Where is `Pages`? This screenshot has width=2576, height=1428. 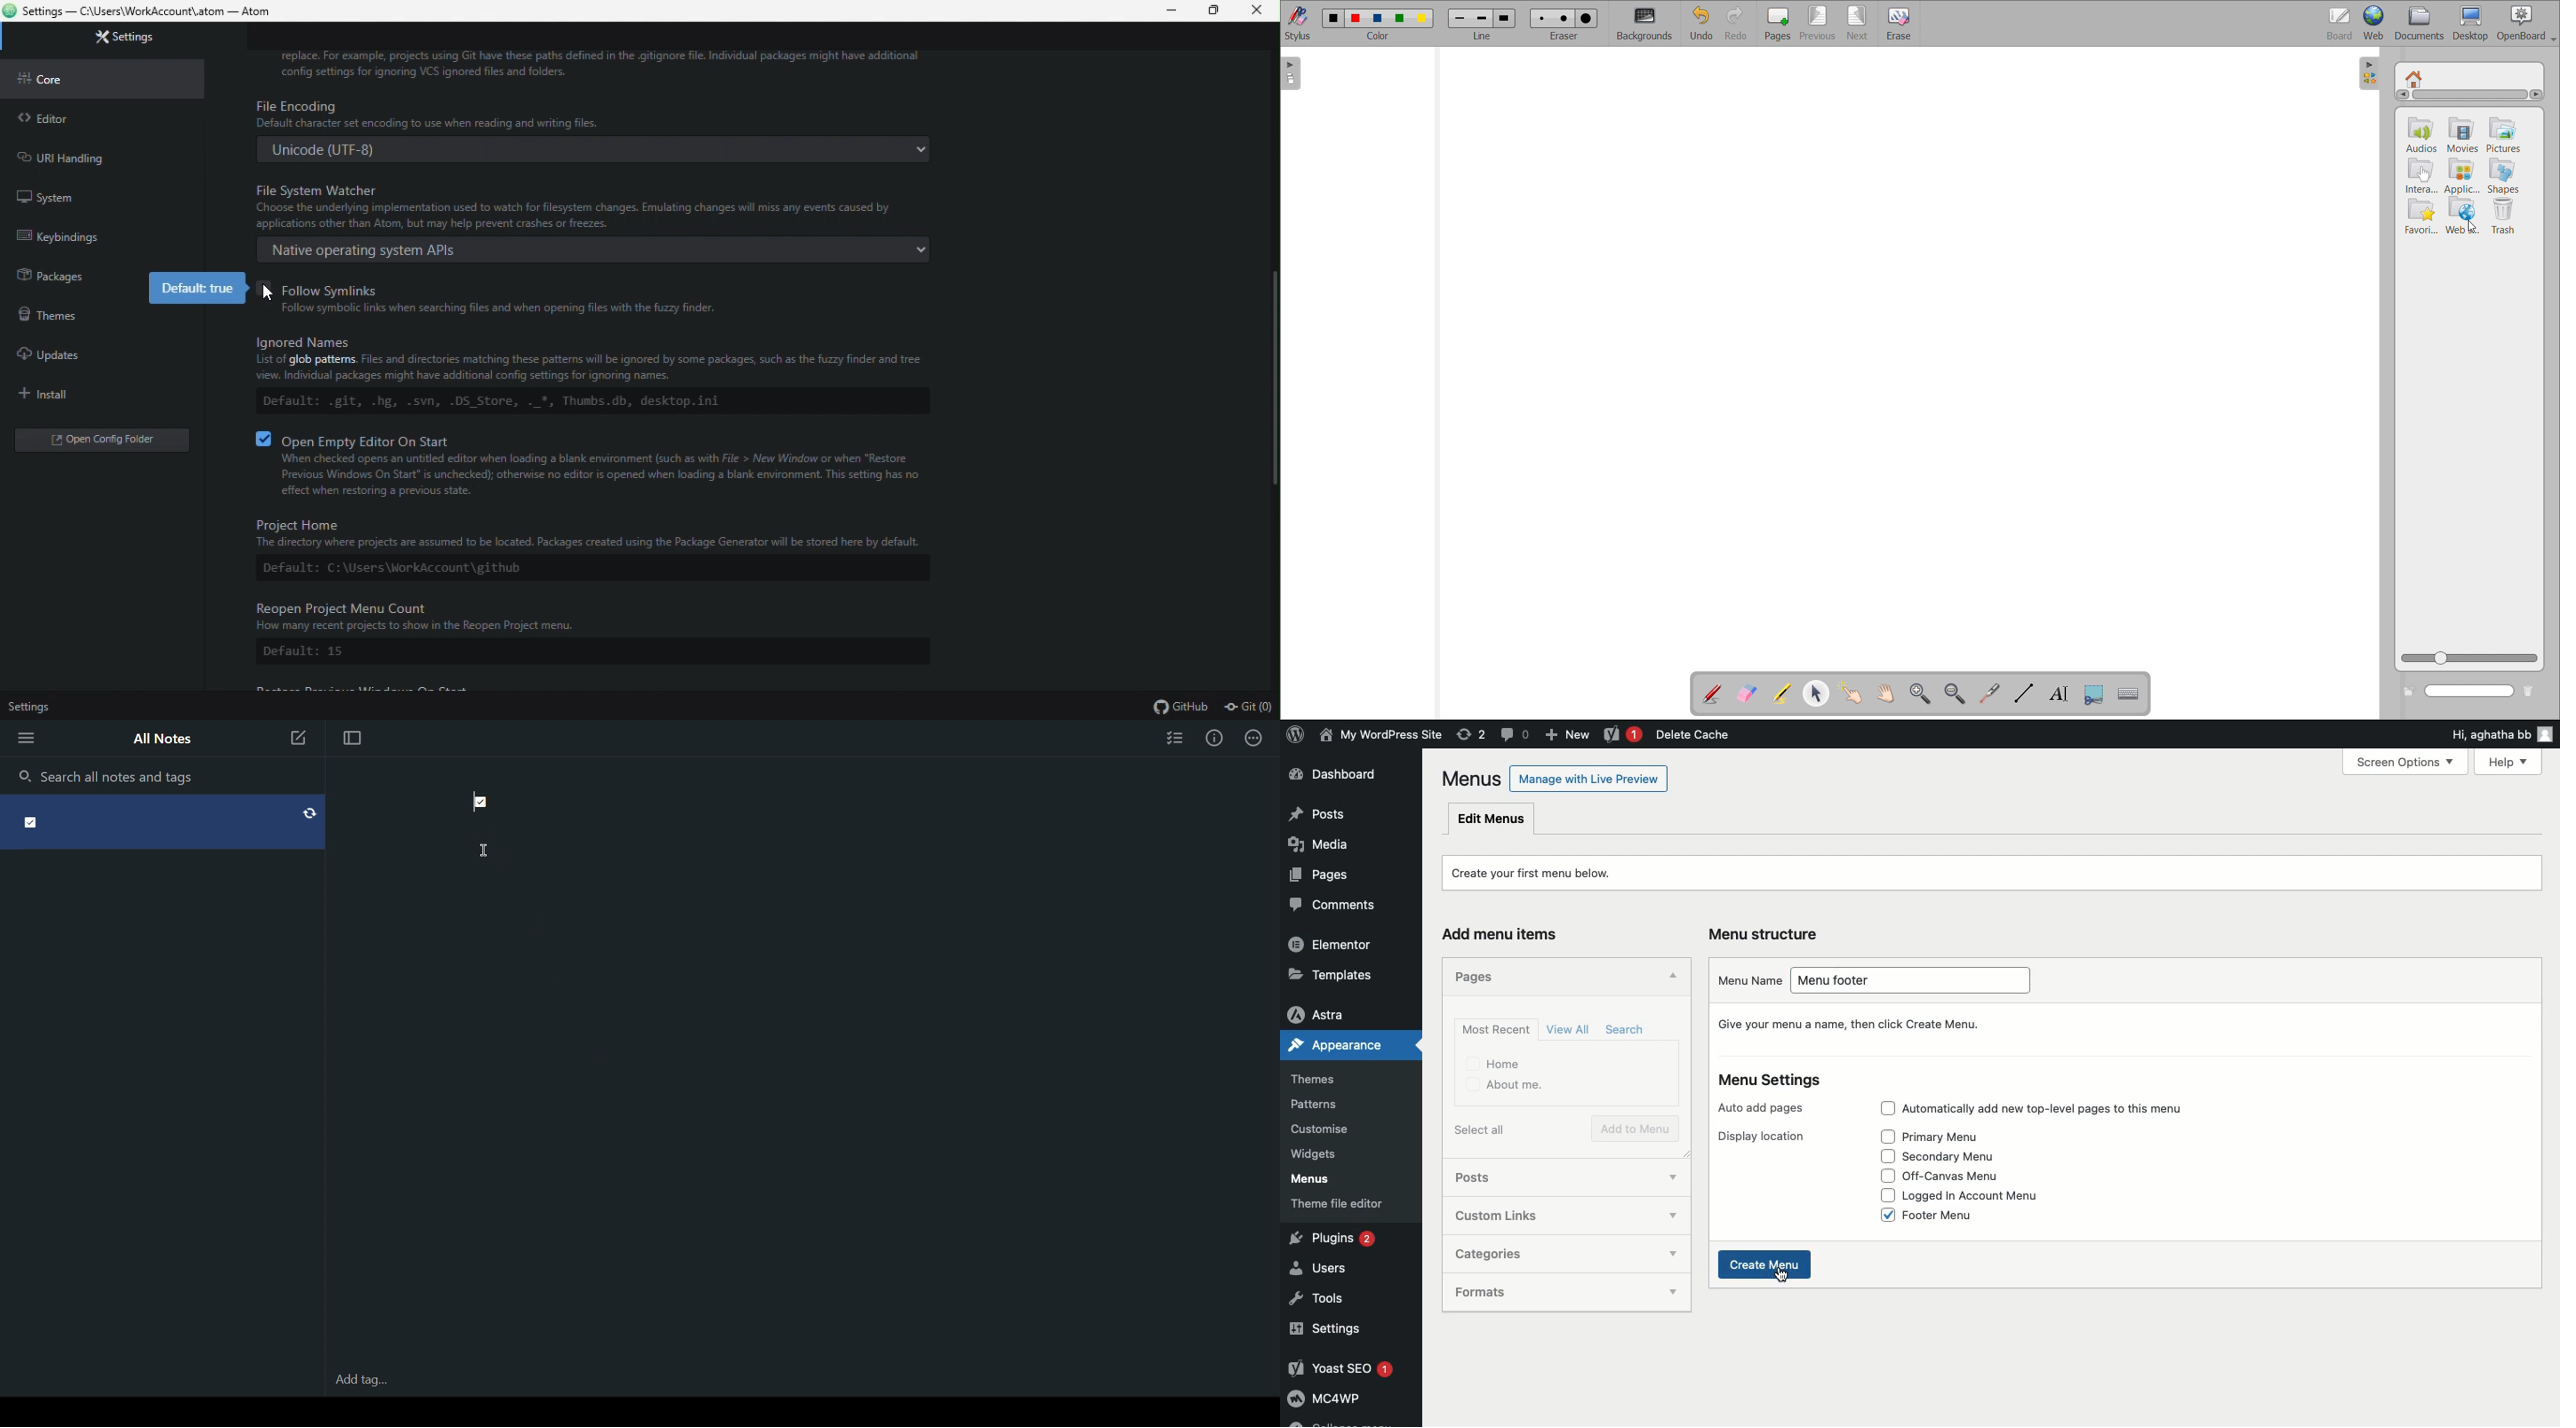
Pages is located at coordinates (1318, 879).